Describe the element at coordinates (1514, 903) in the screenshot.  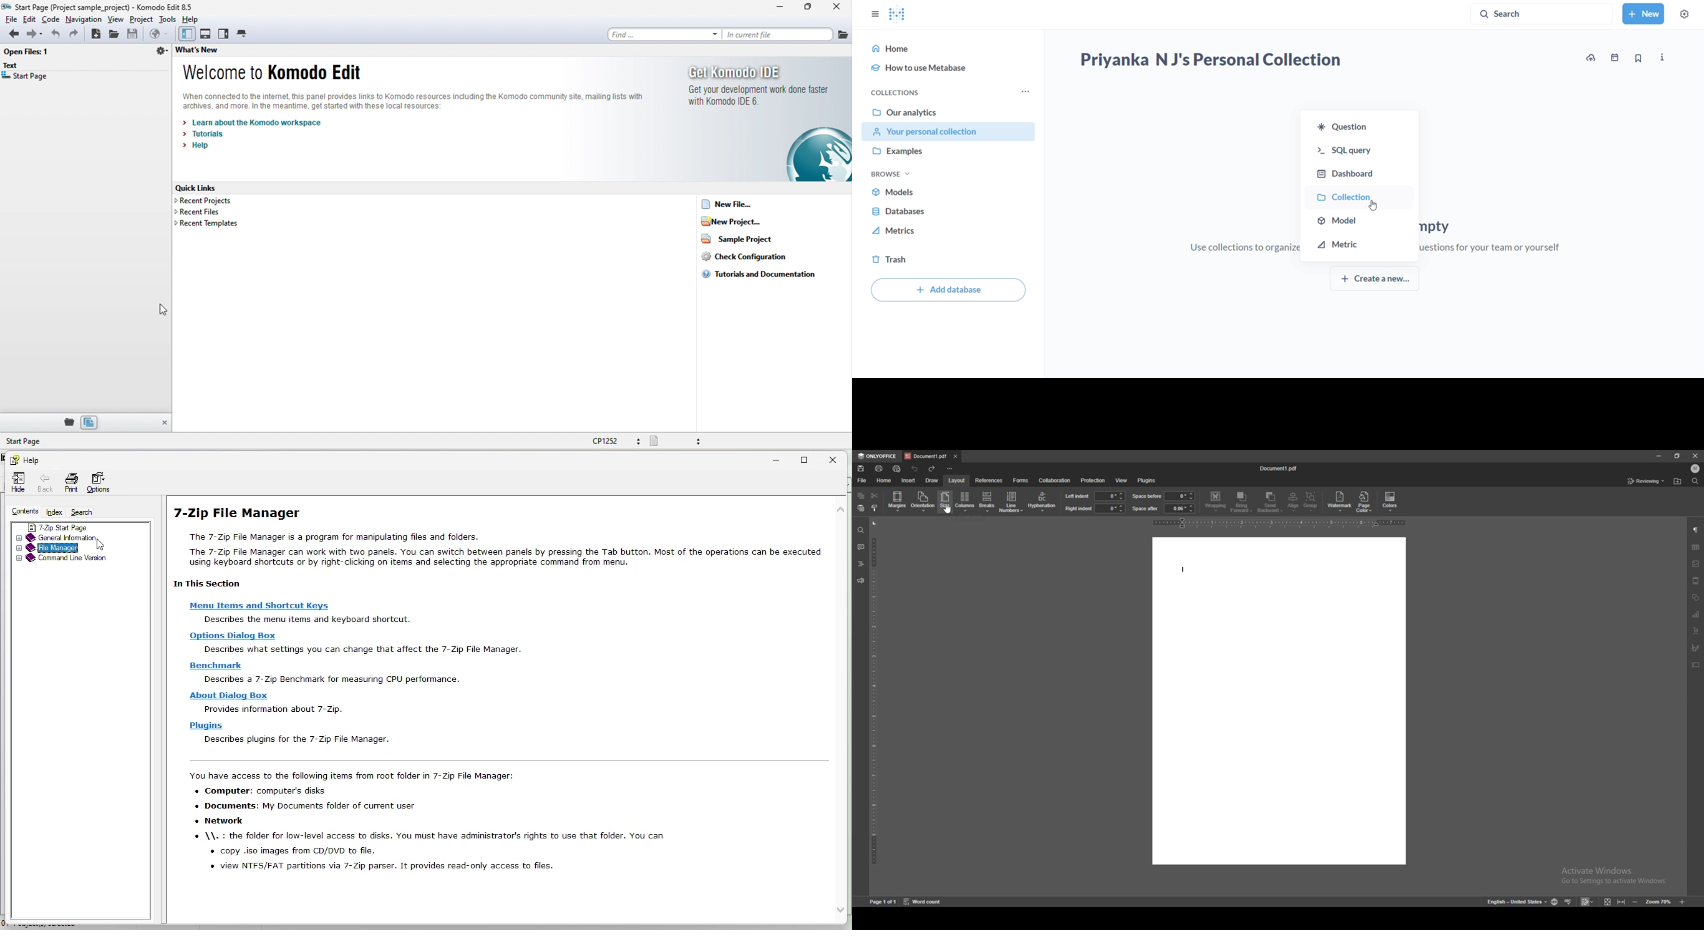
I see `English - United states` at that location.